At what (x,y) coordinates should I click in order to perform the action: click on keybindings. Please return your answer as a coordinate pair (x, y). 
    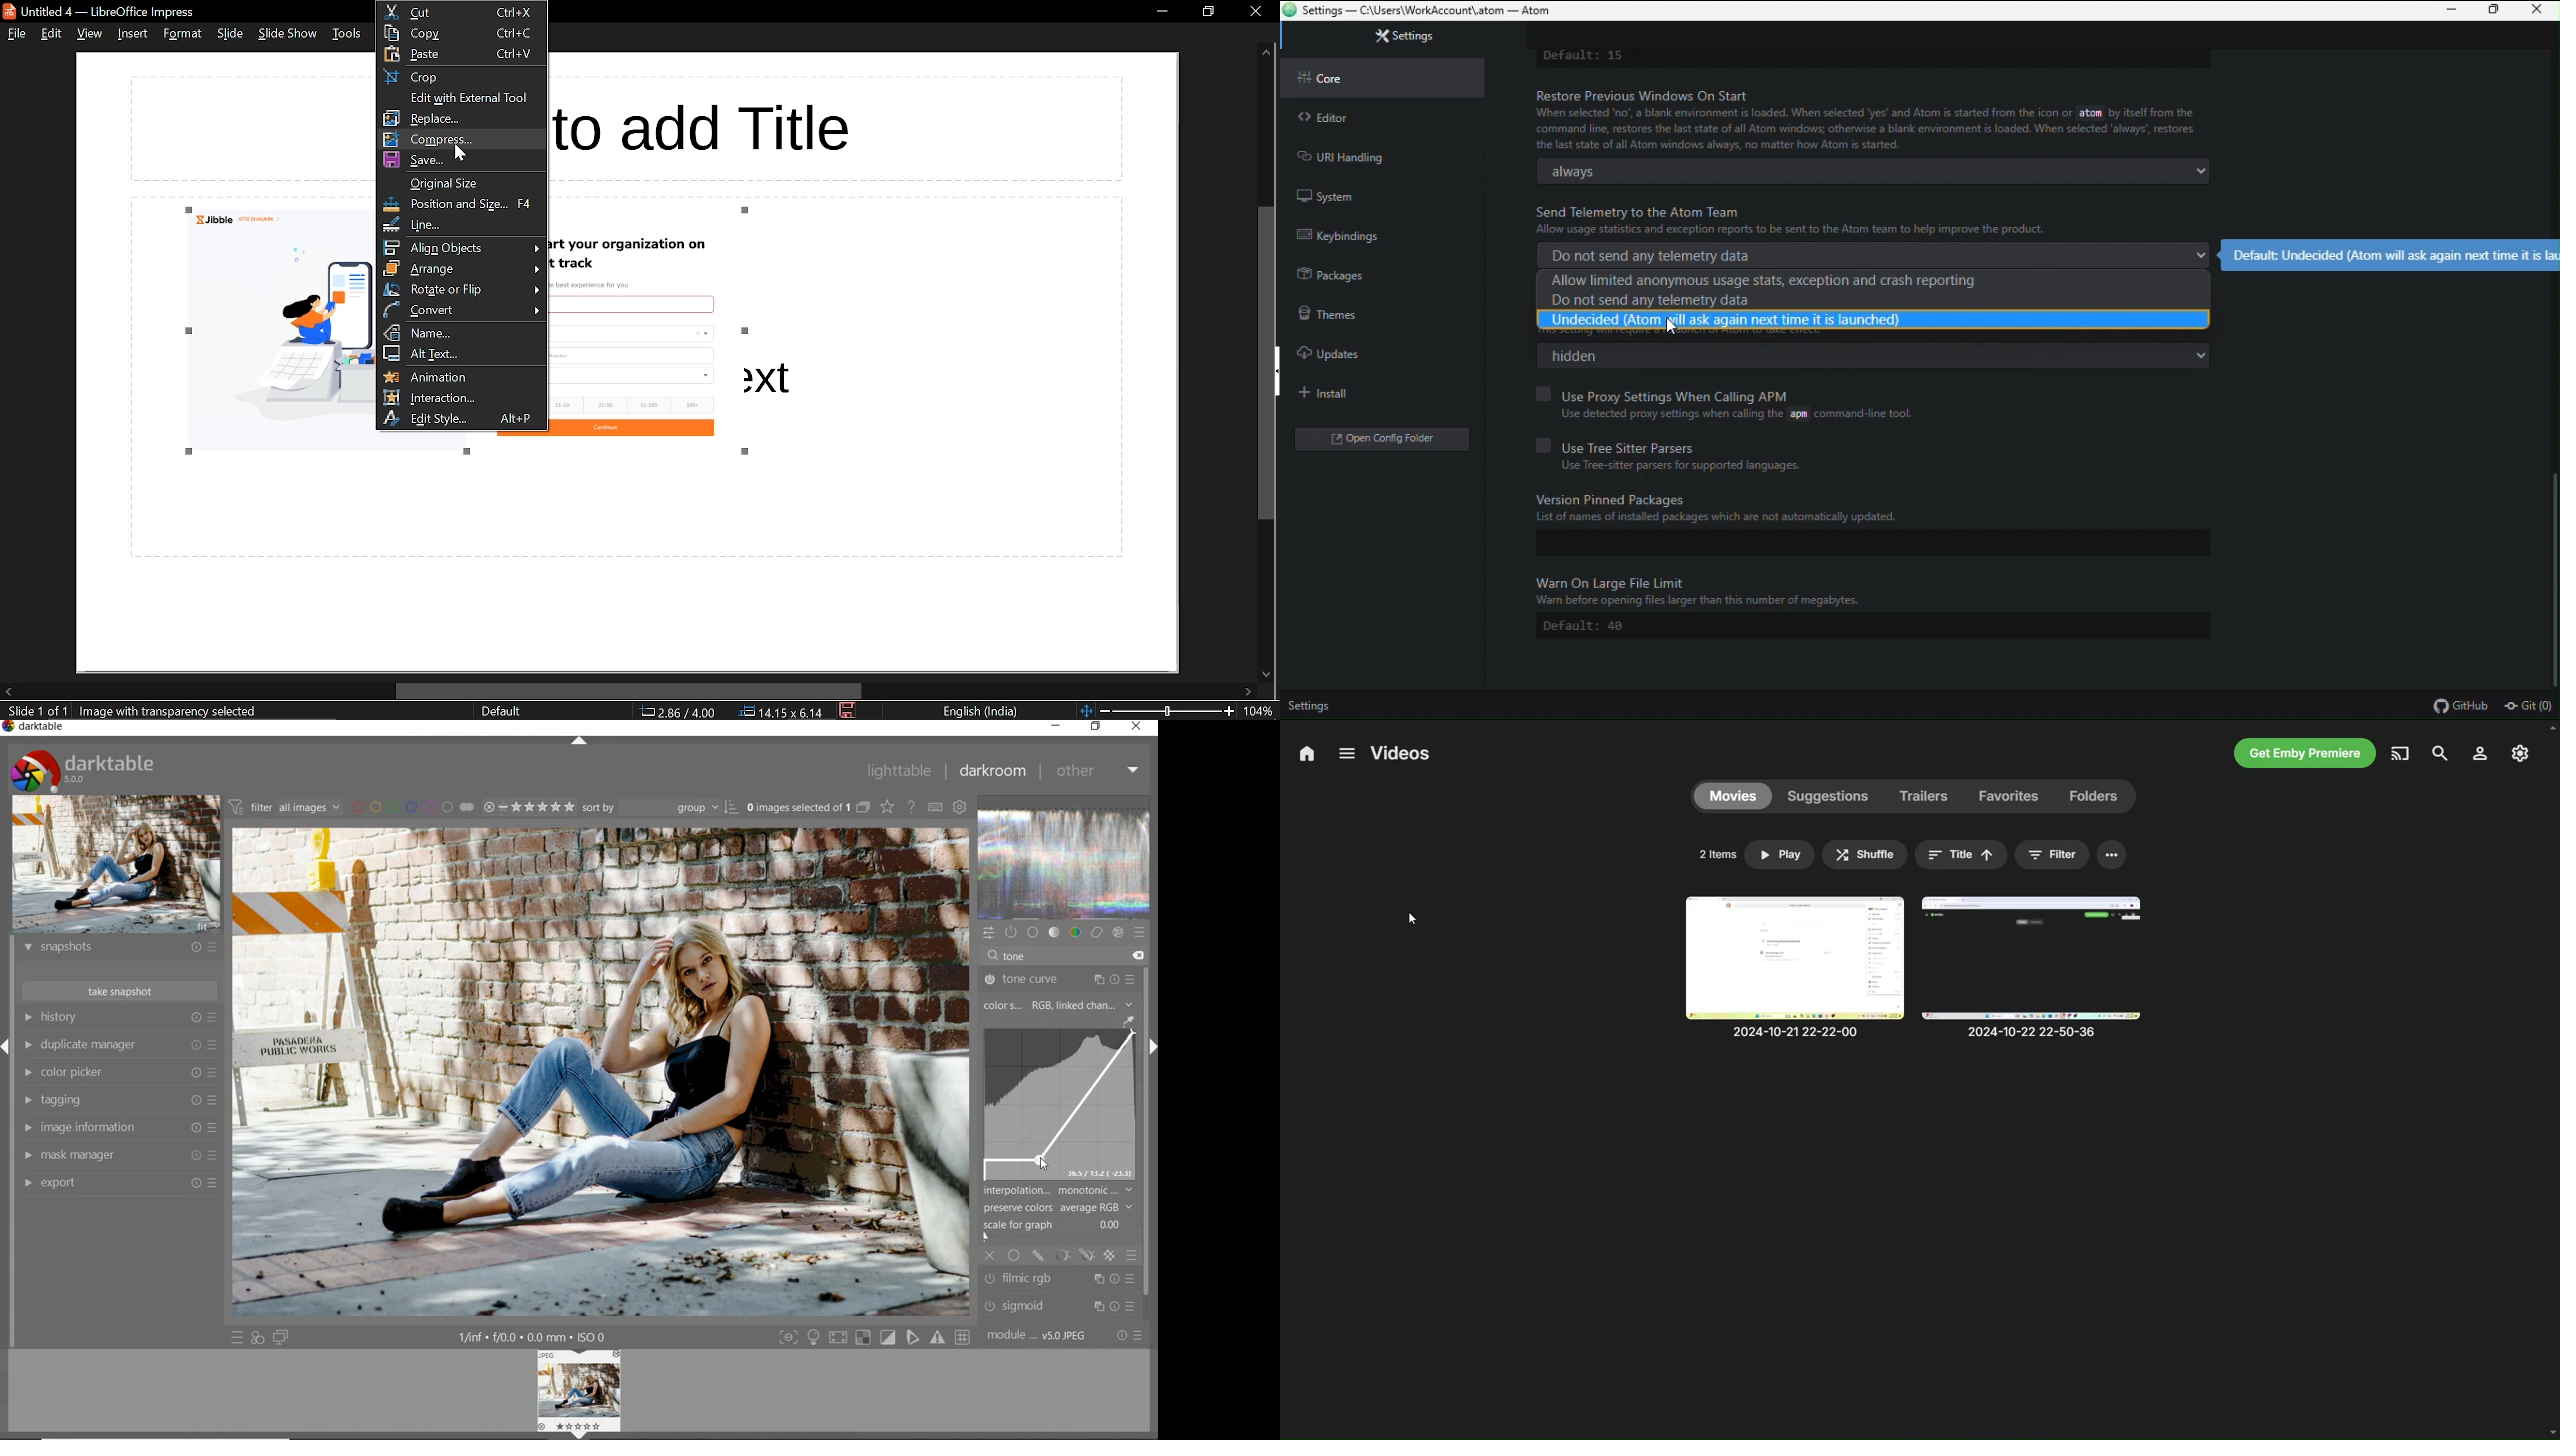
    Looking at the image, I should click on (1386, 233).